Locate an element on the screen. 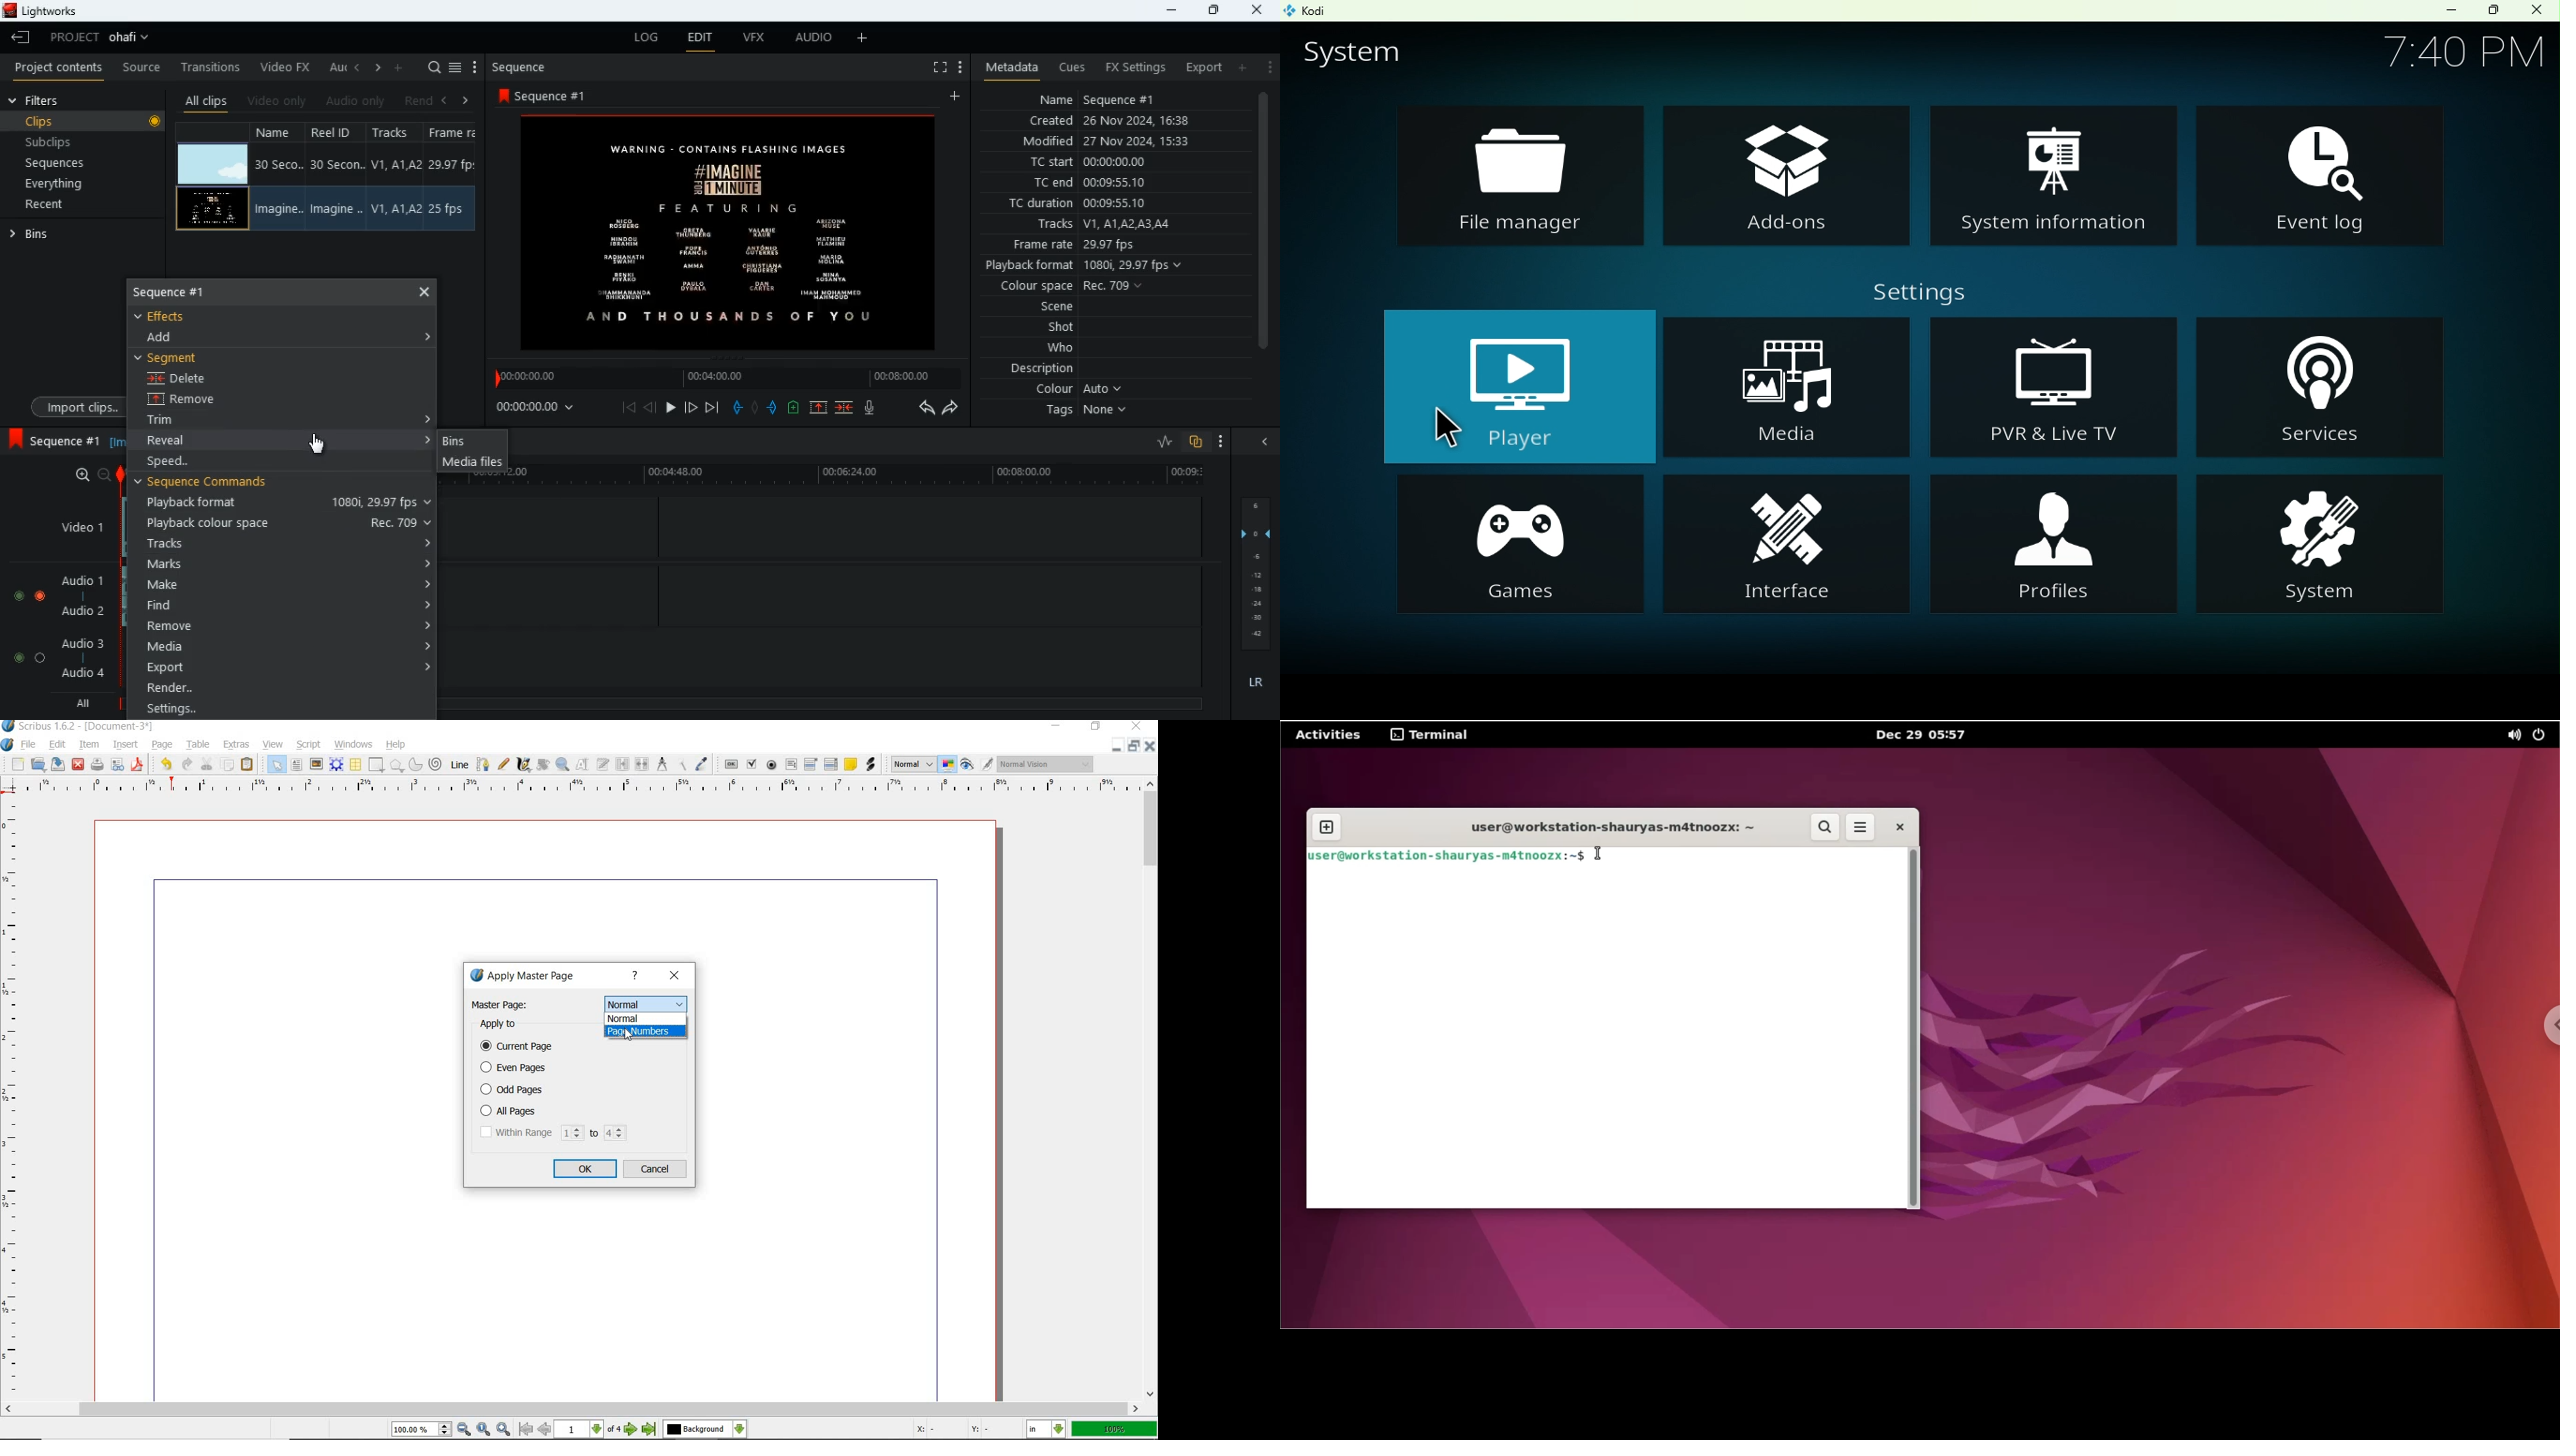 The image size is (2576, 1456). rend is located at coordinates (420, 100).